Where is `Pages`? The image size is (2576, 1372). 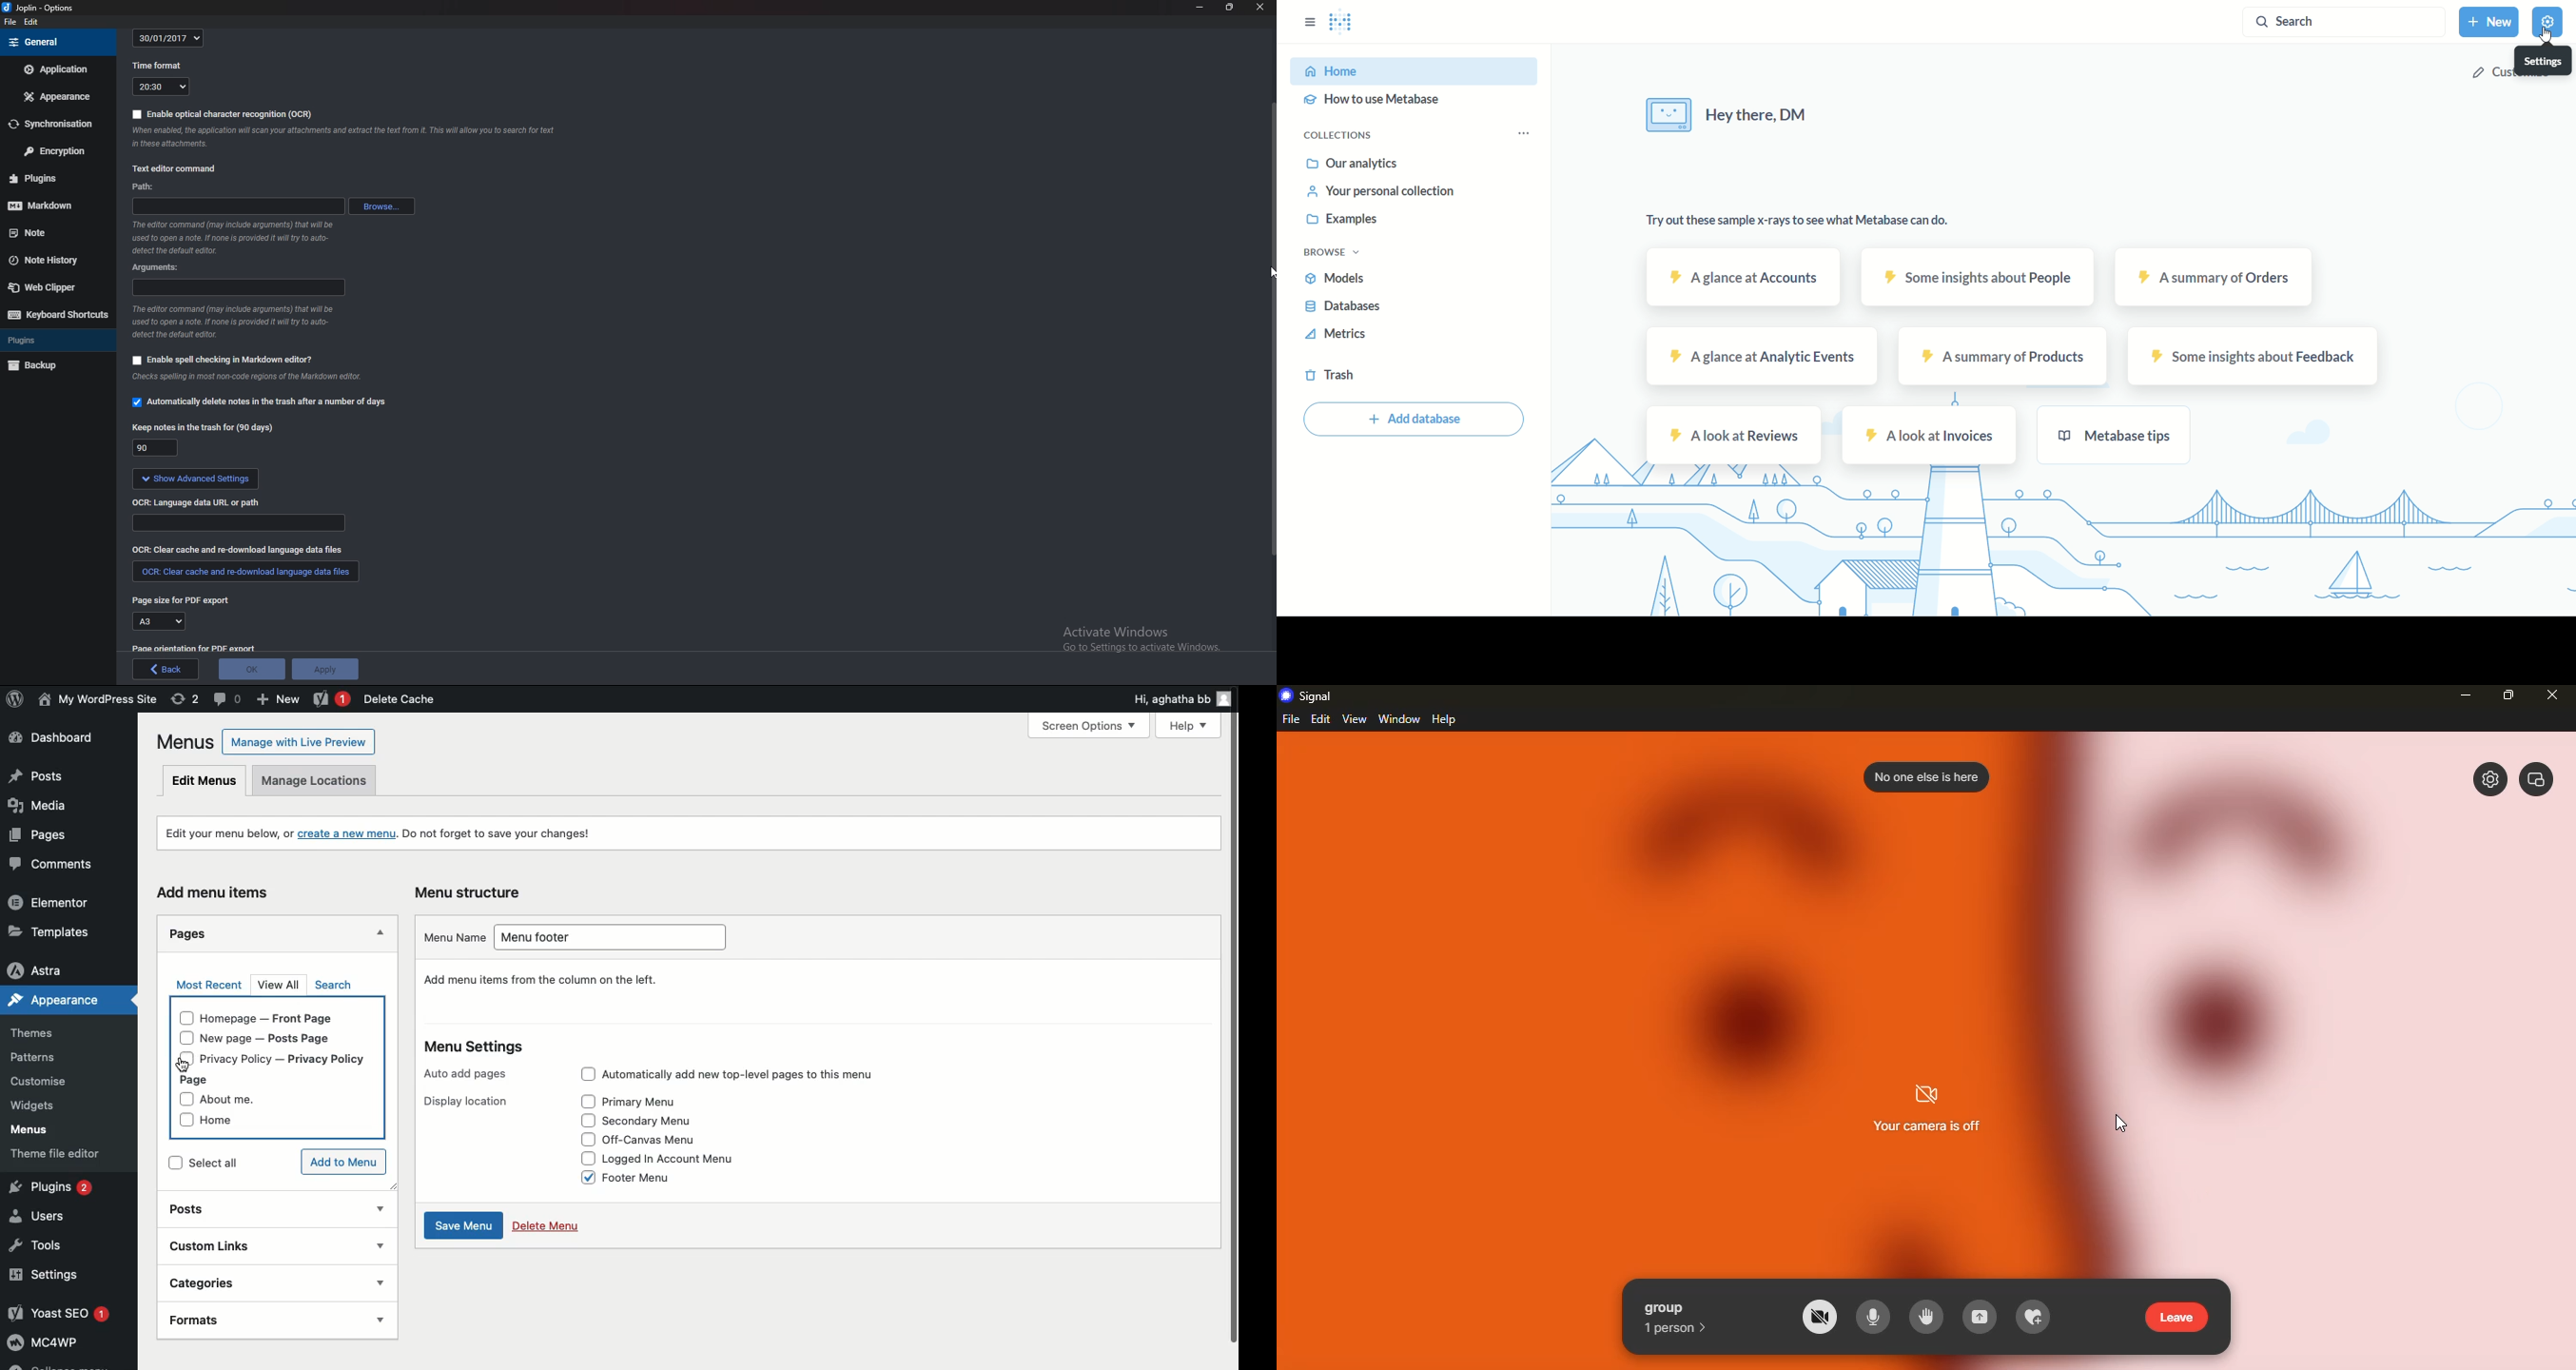 Pages is located at coordinates (185, 934).